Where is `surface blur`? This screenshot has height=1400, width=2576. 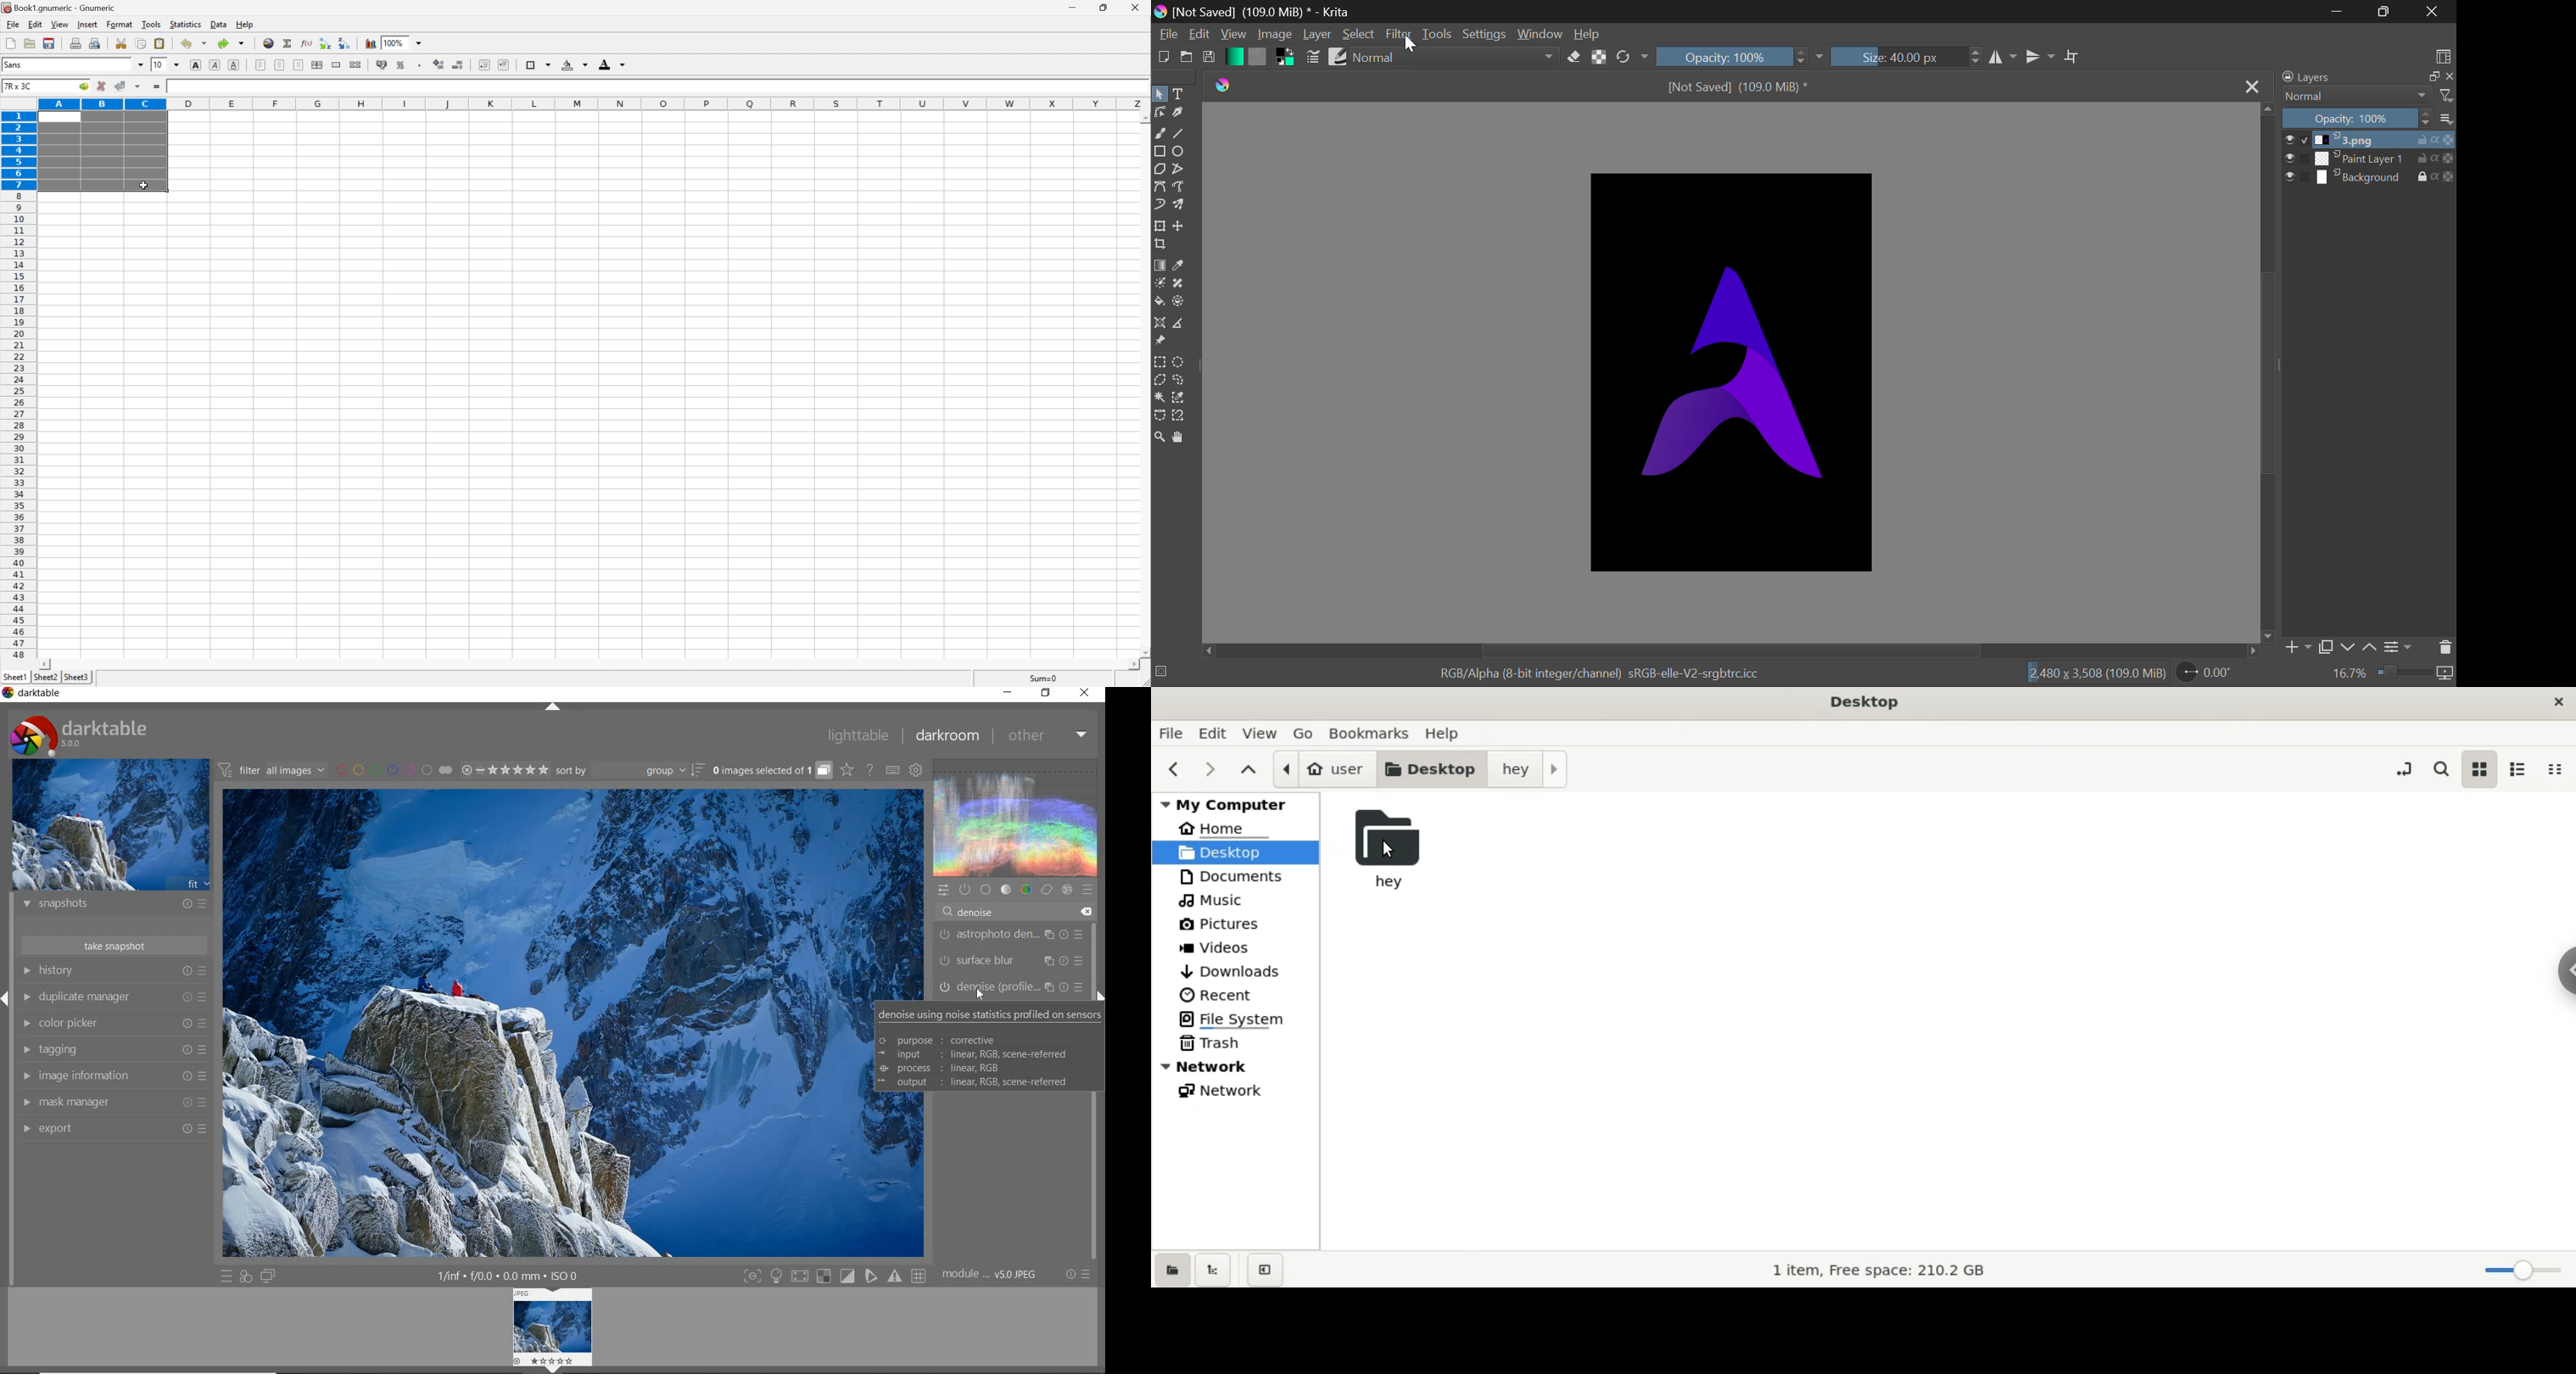 surface blur is located at coordinates (1014, 961).